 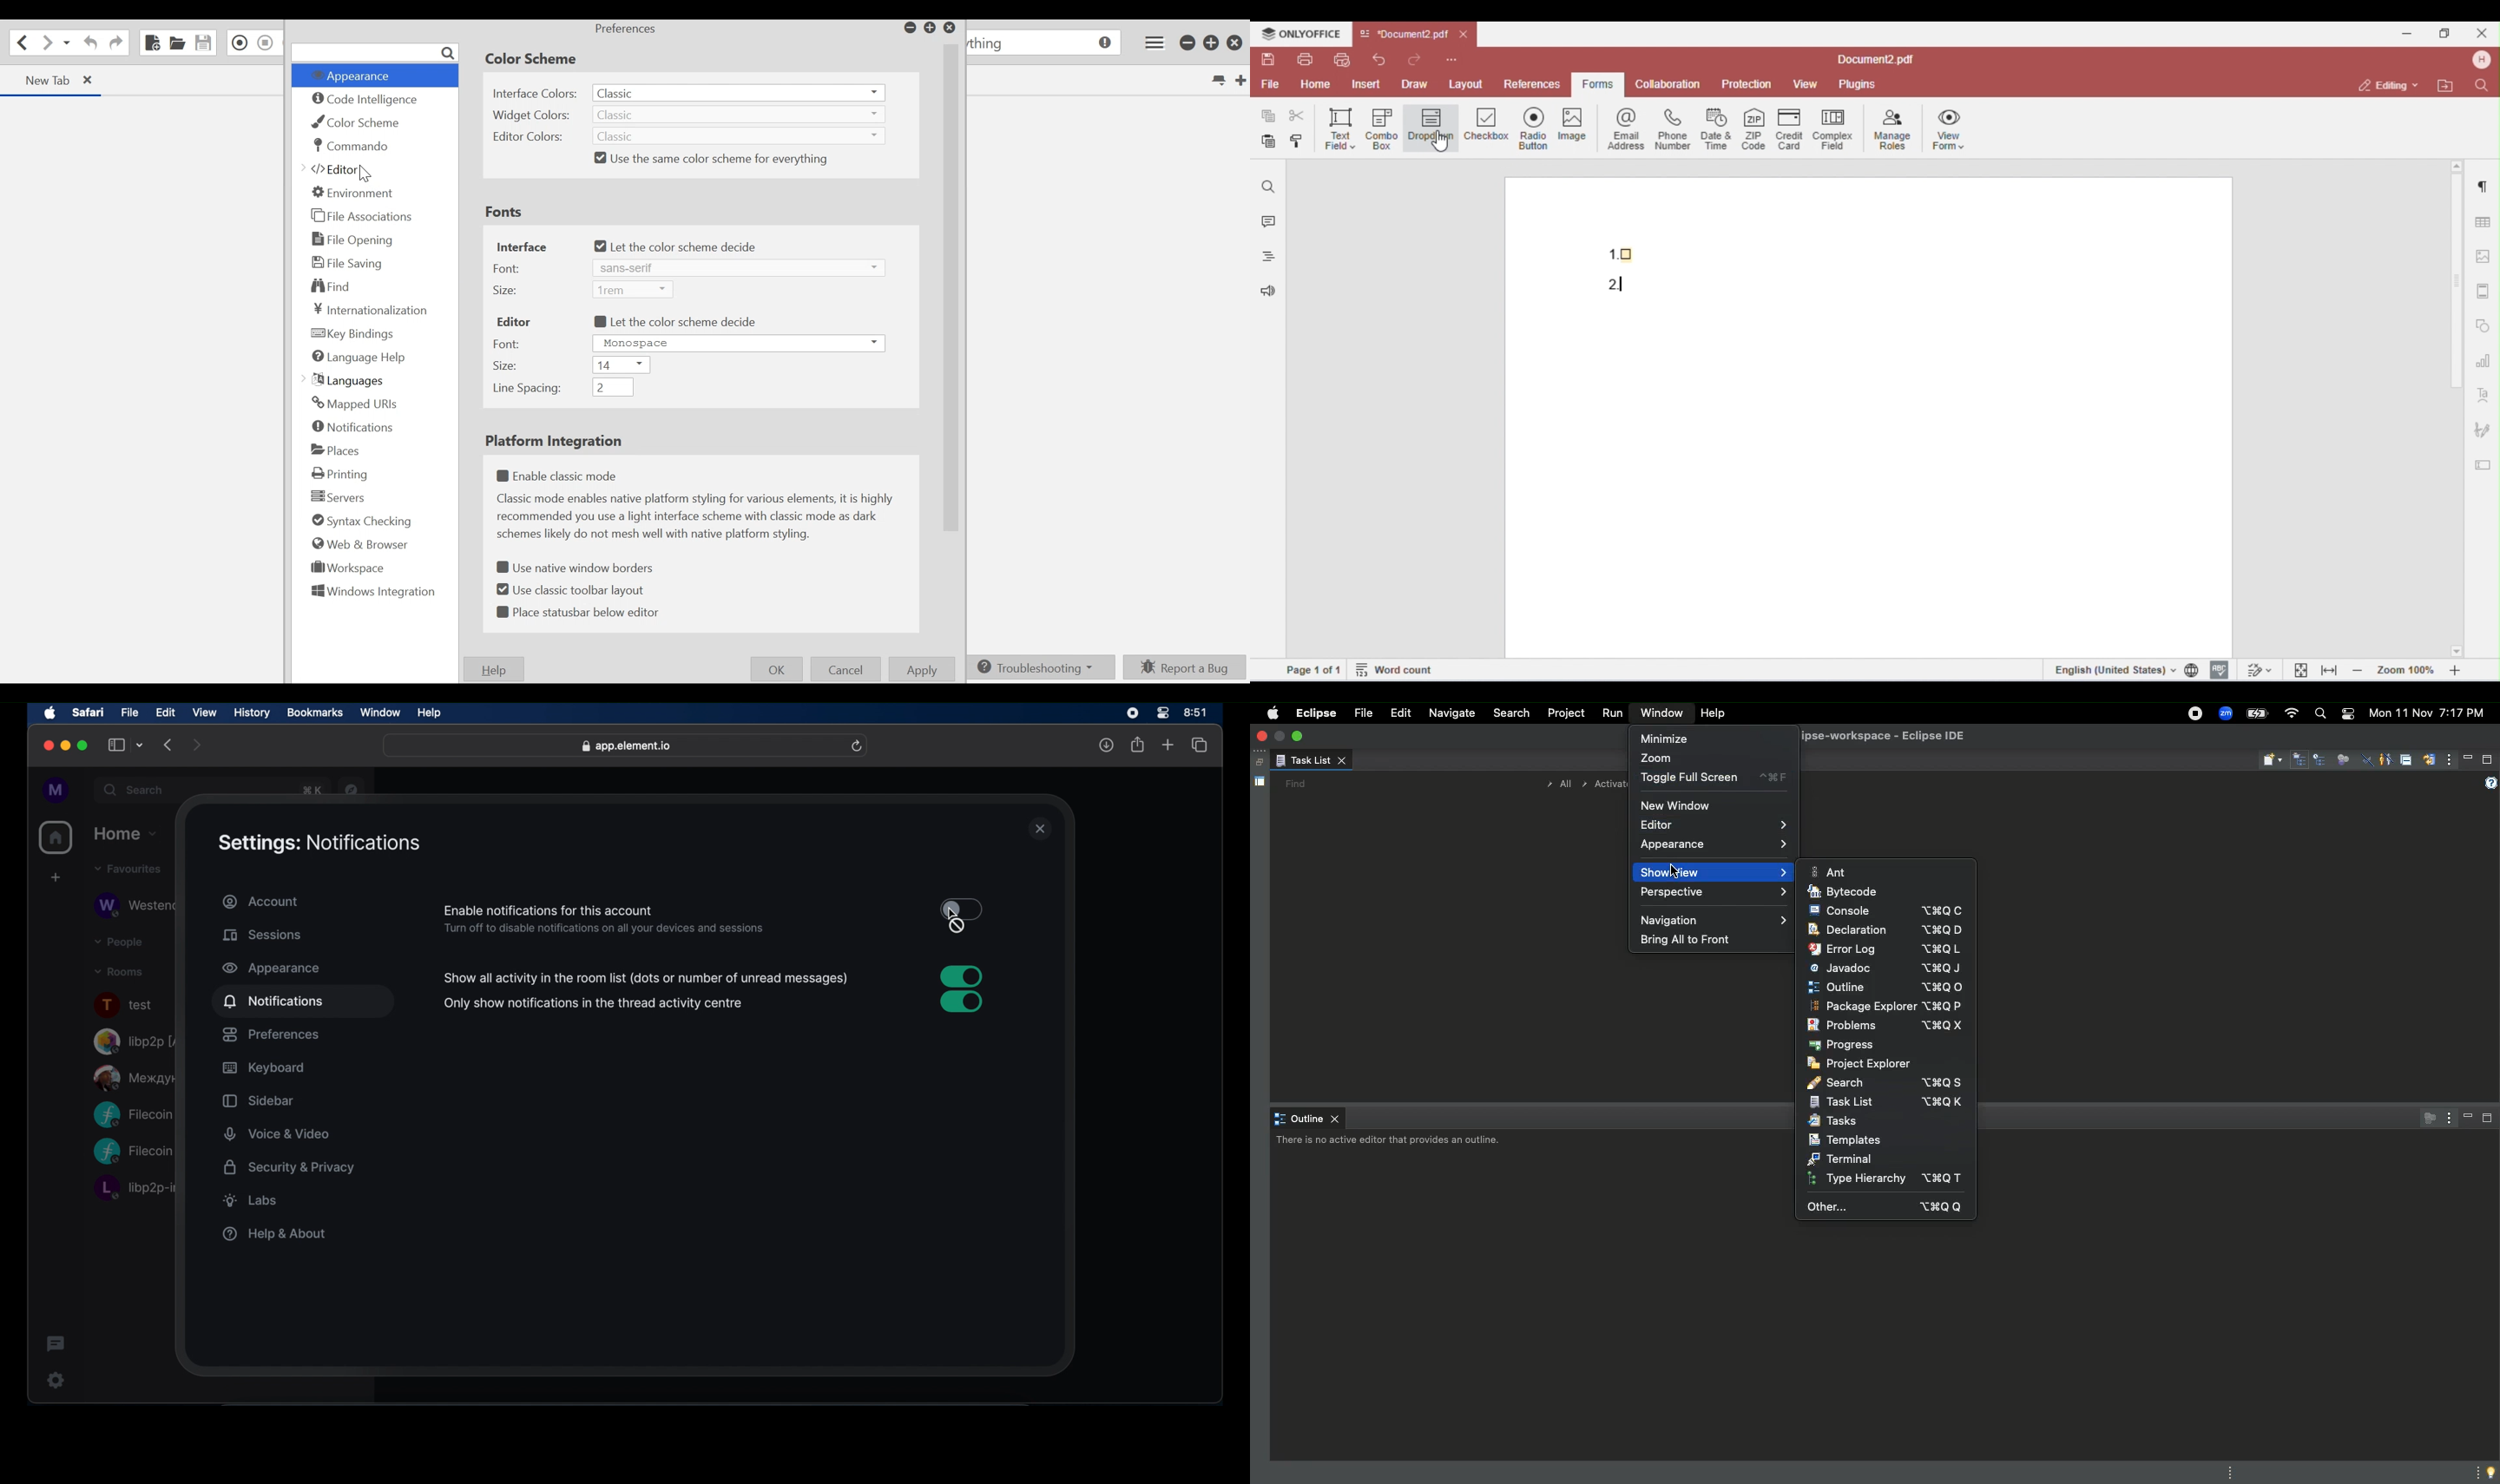 I want to click on share, so click(x=1139, y=745).